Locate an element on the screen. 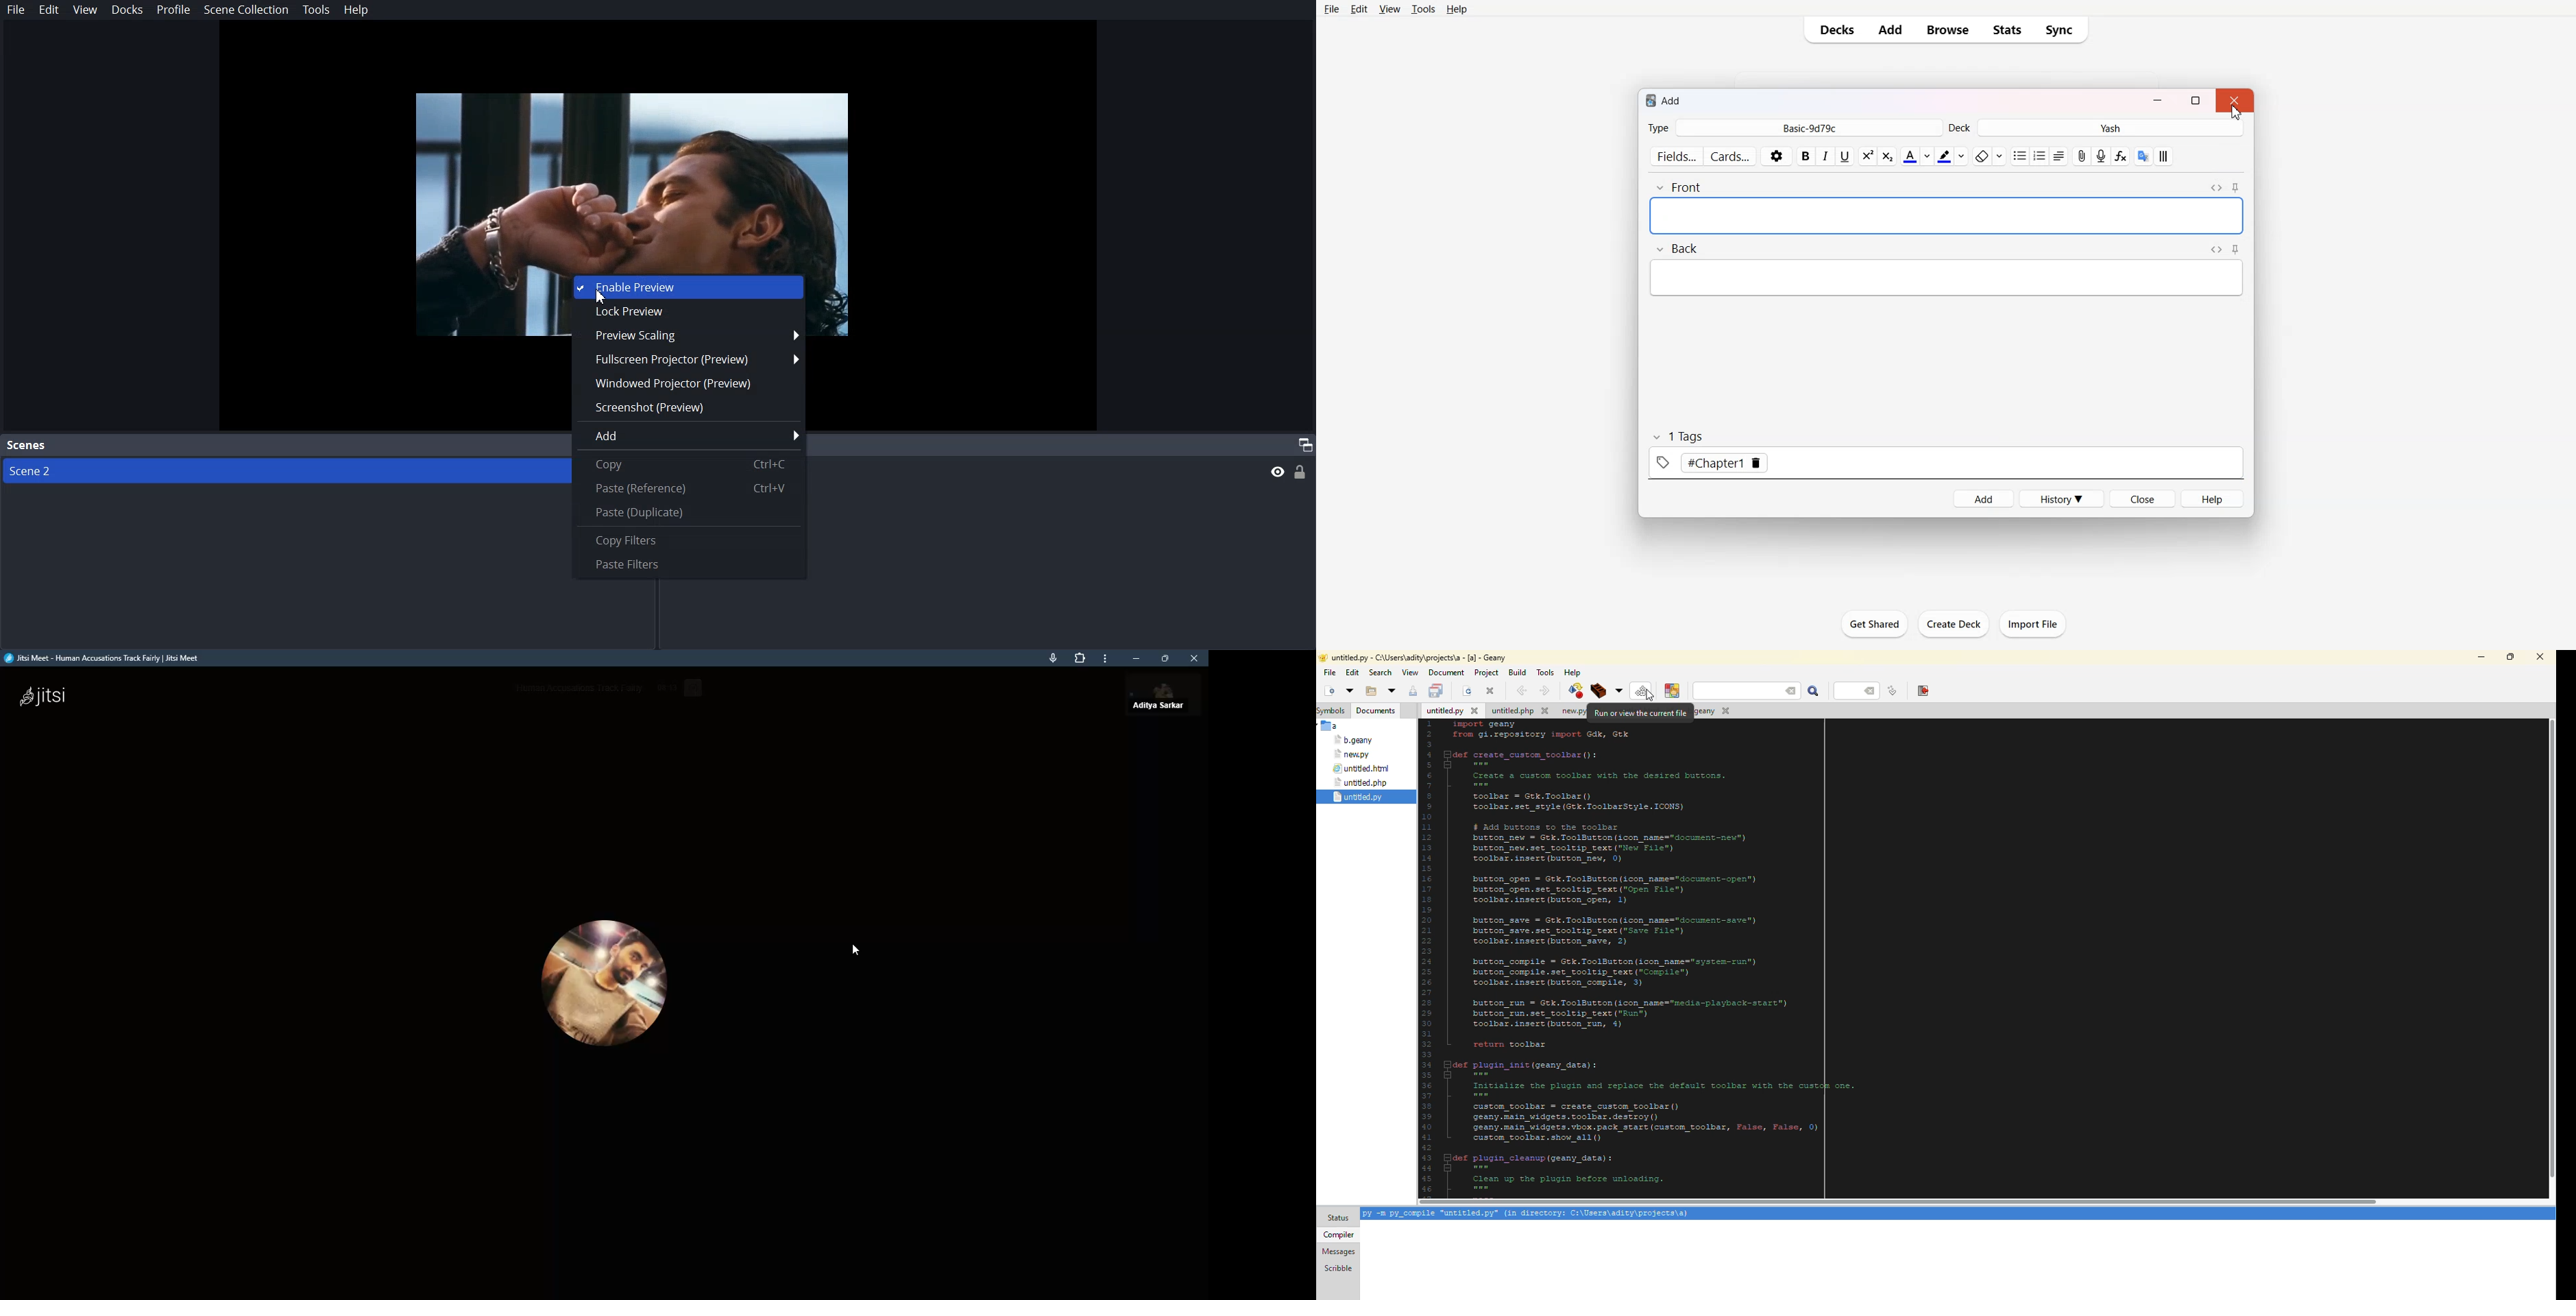 The width and height of the screenshot is (2576, 1316). Help is located at coordinates (1459, 10).